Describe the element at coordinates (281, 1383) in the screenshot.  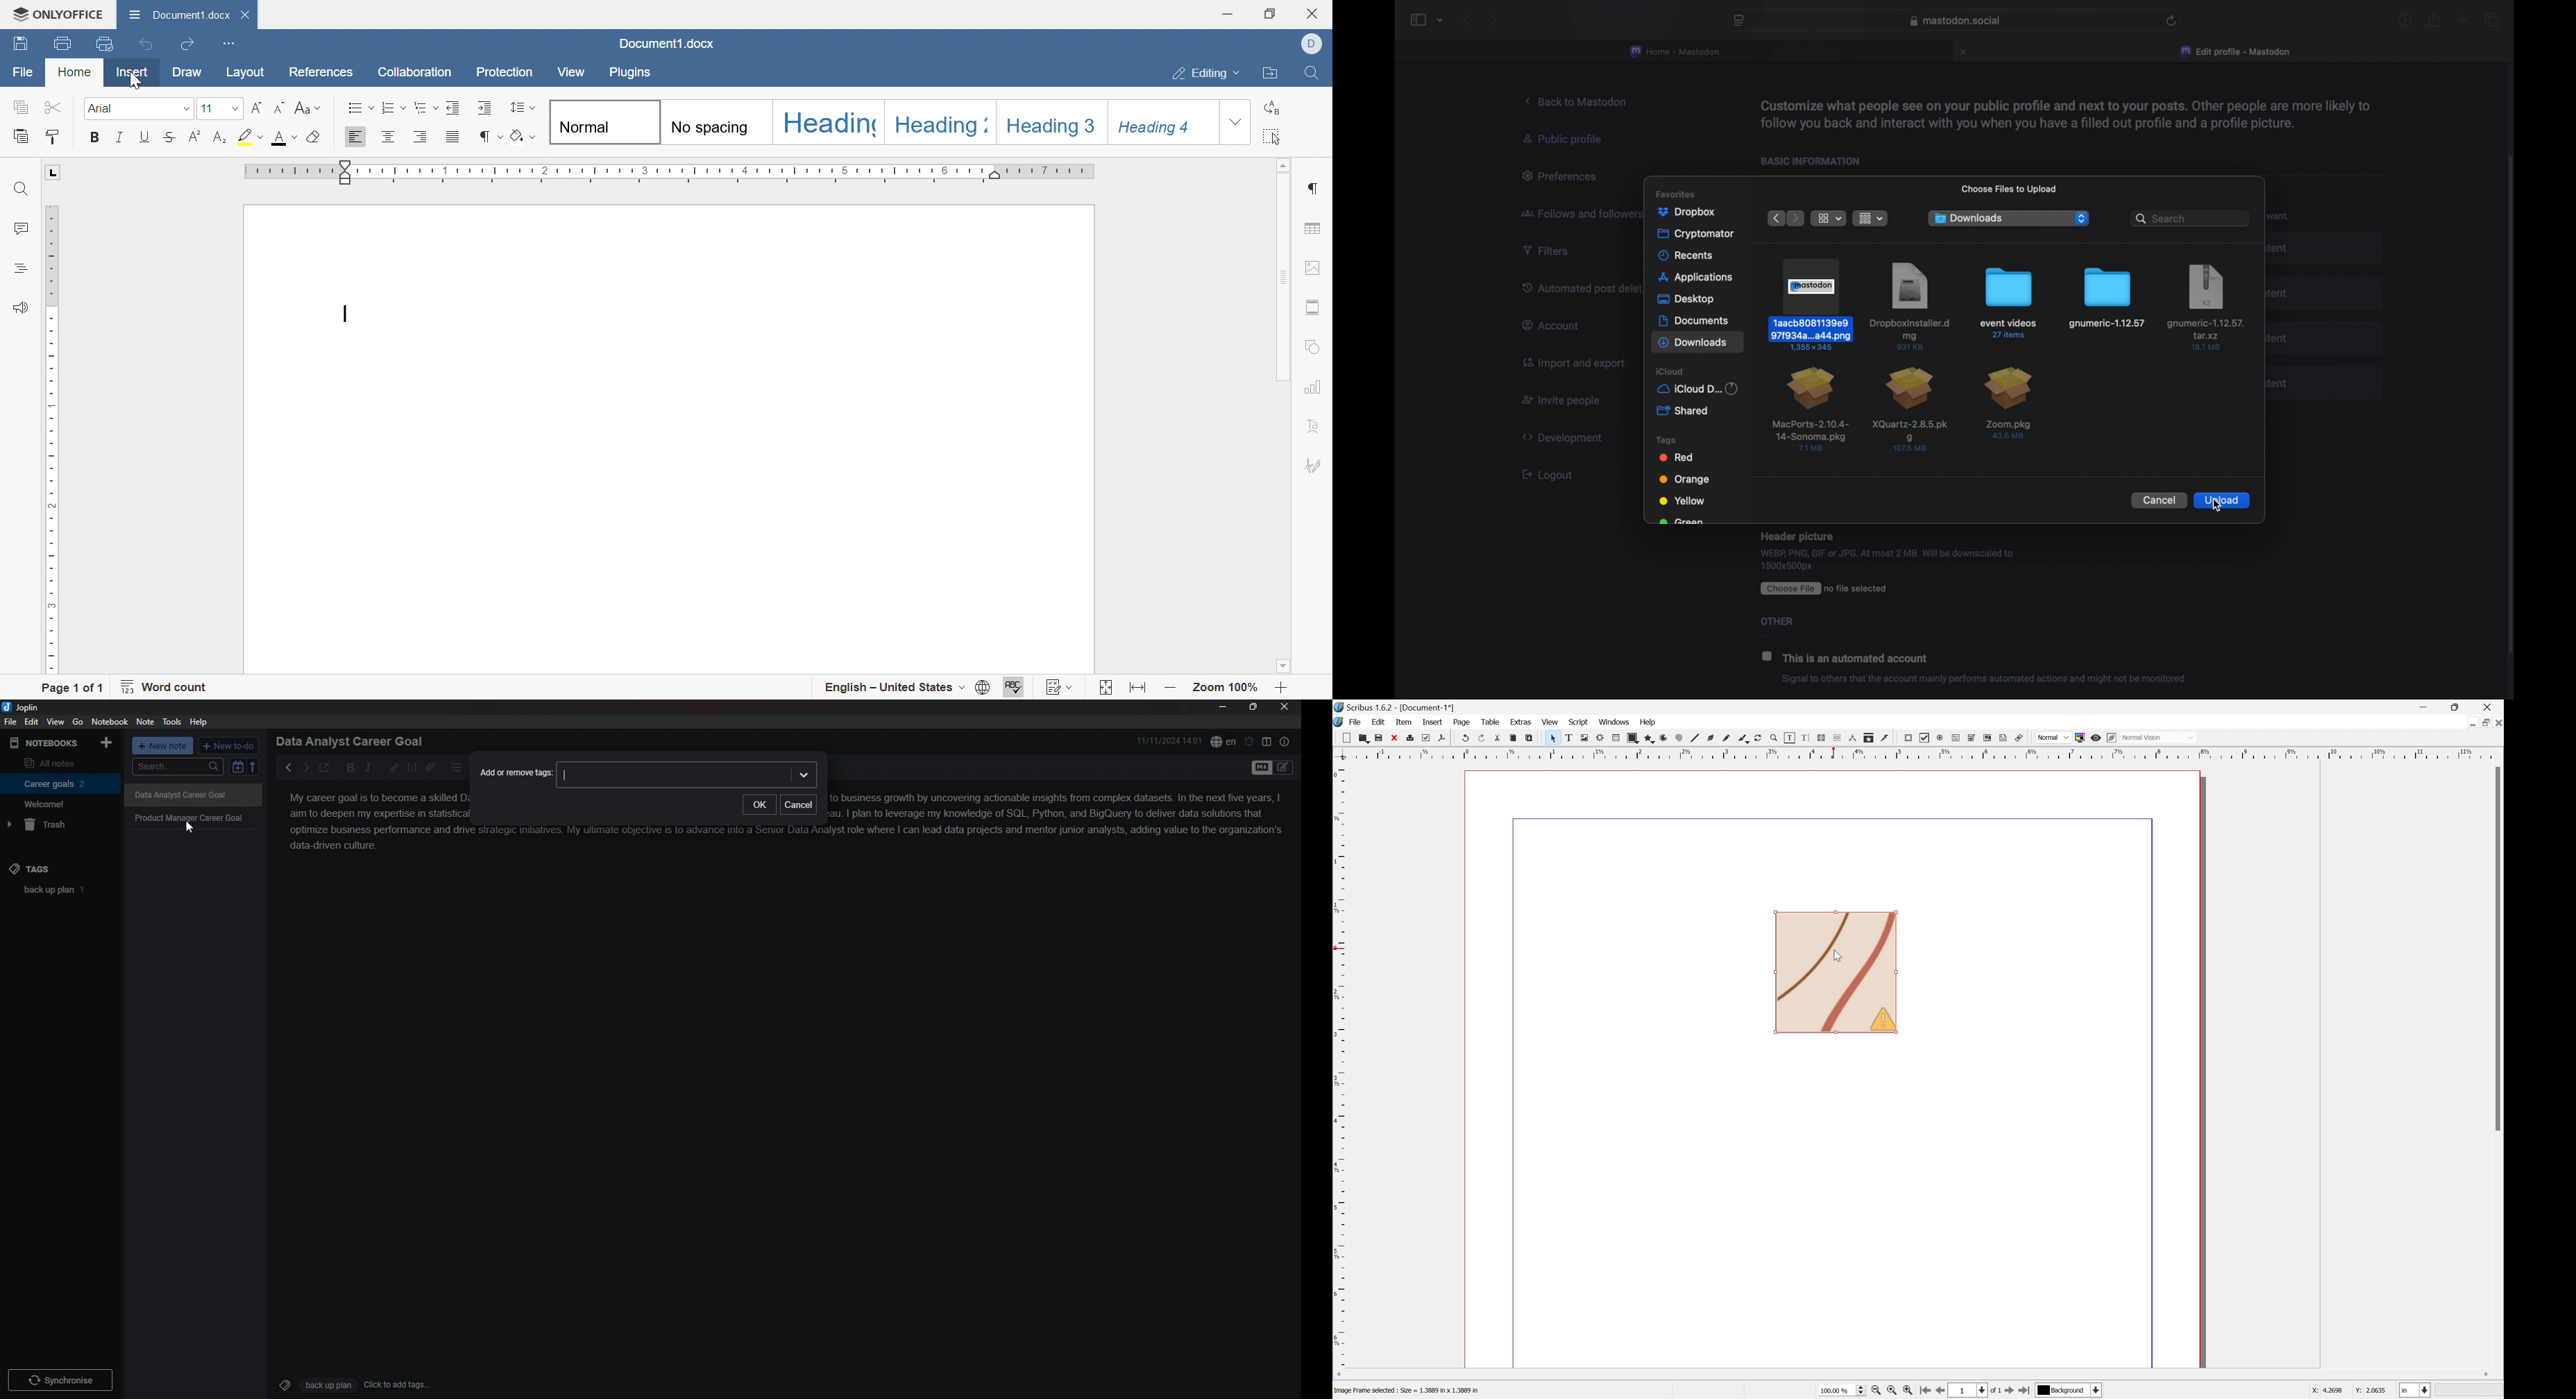
I see `Tags` at that location.